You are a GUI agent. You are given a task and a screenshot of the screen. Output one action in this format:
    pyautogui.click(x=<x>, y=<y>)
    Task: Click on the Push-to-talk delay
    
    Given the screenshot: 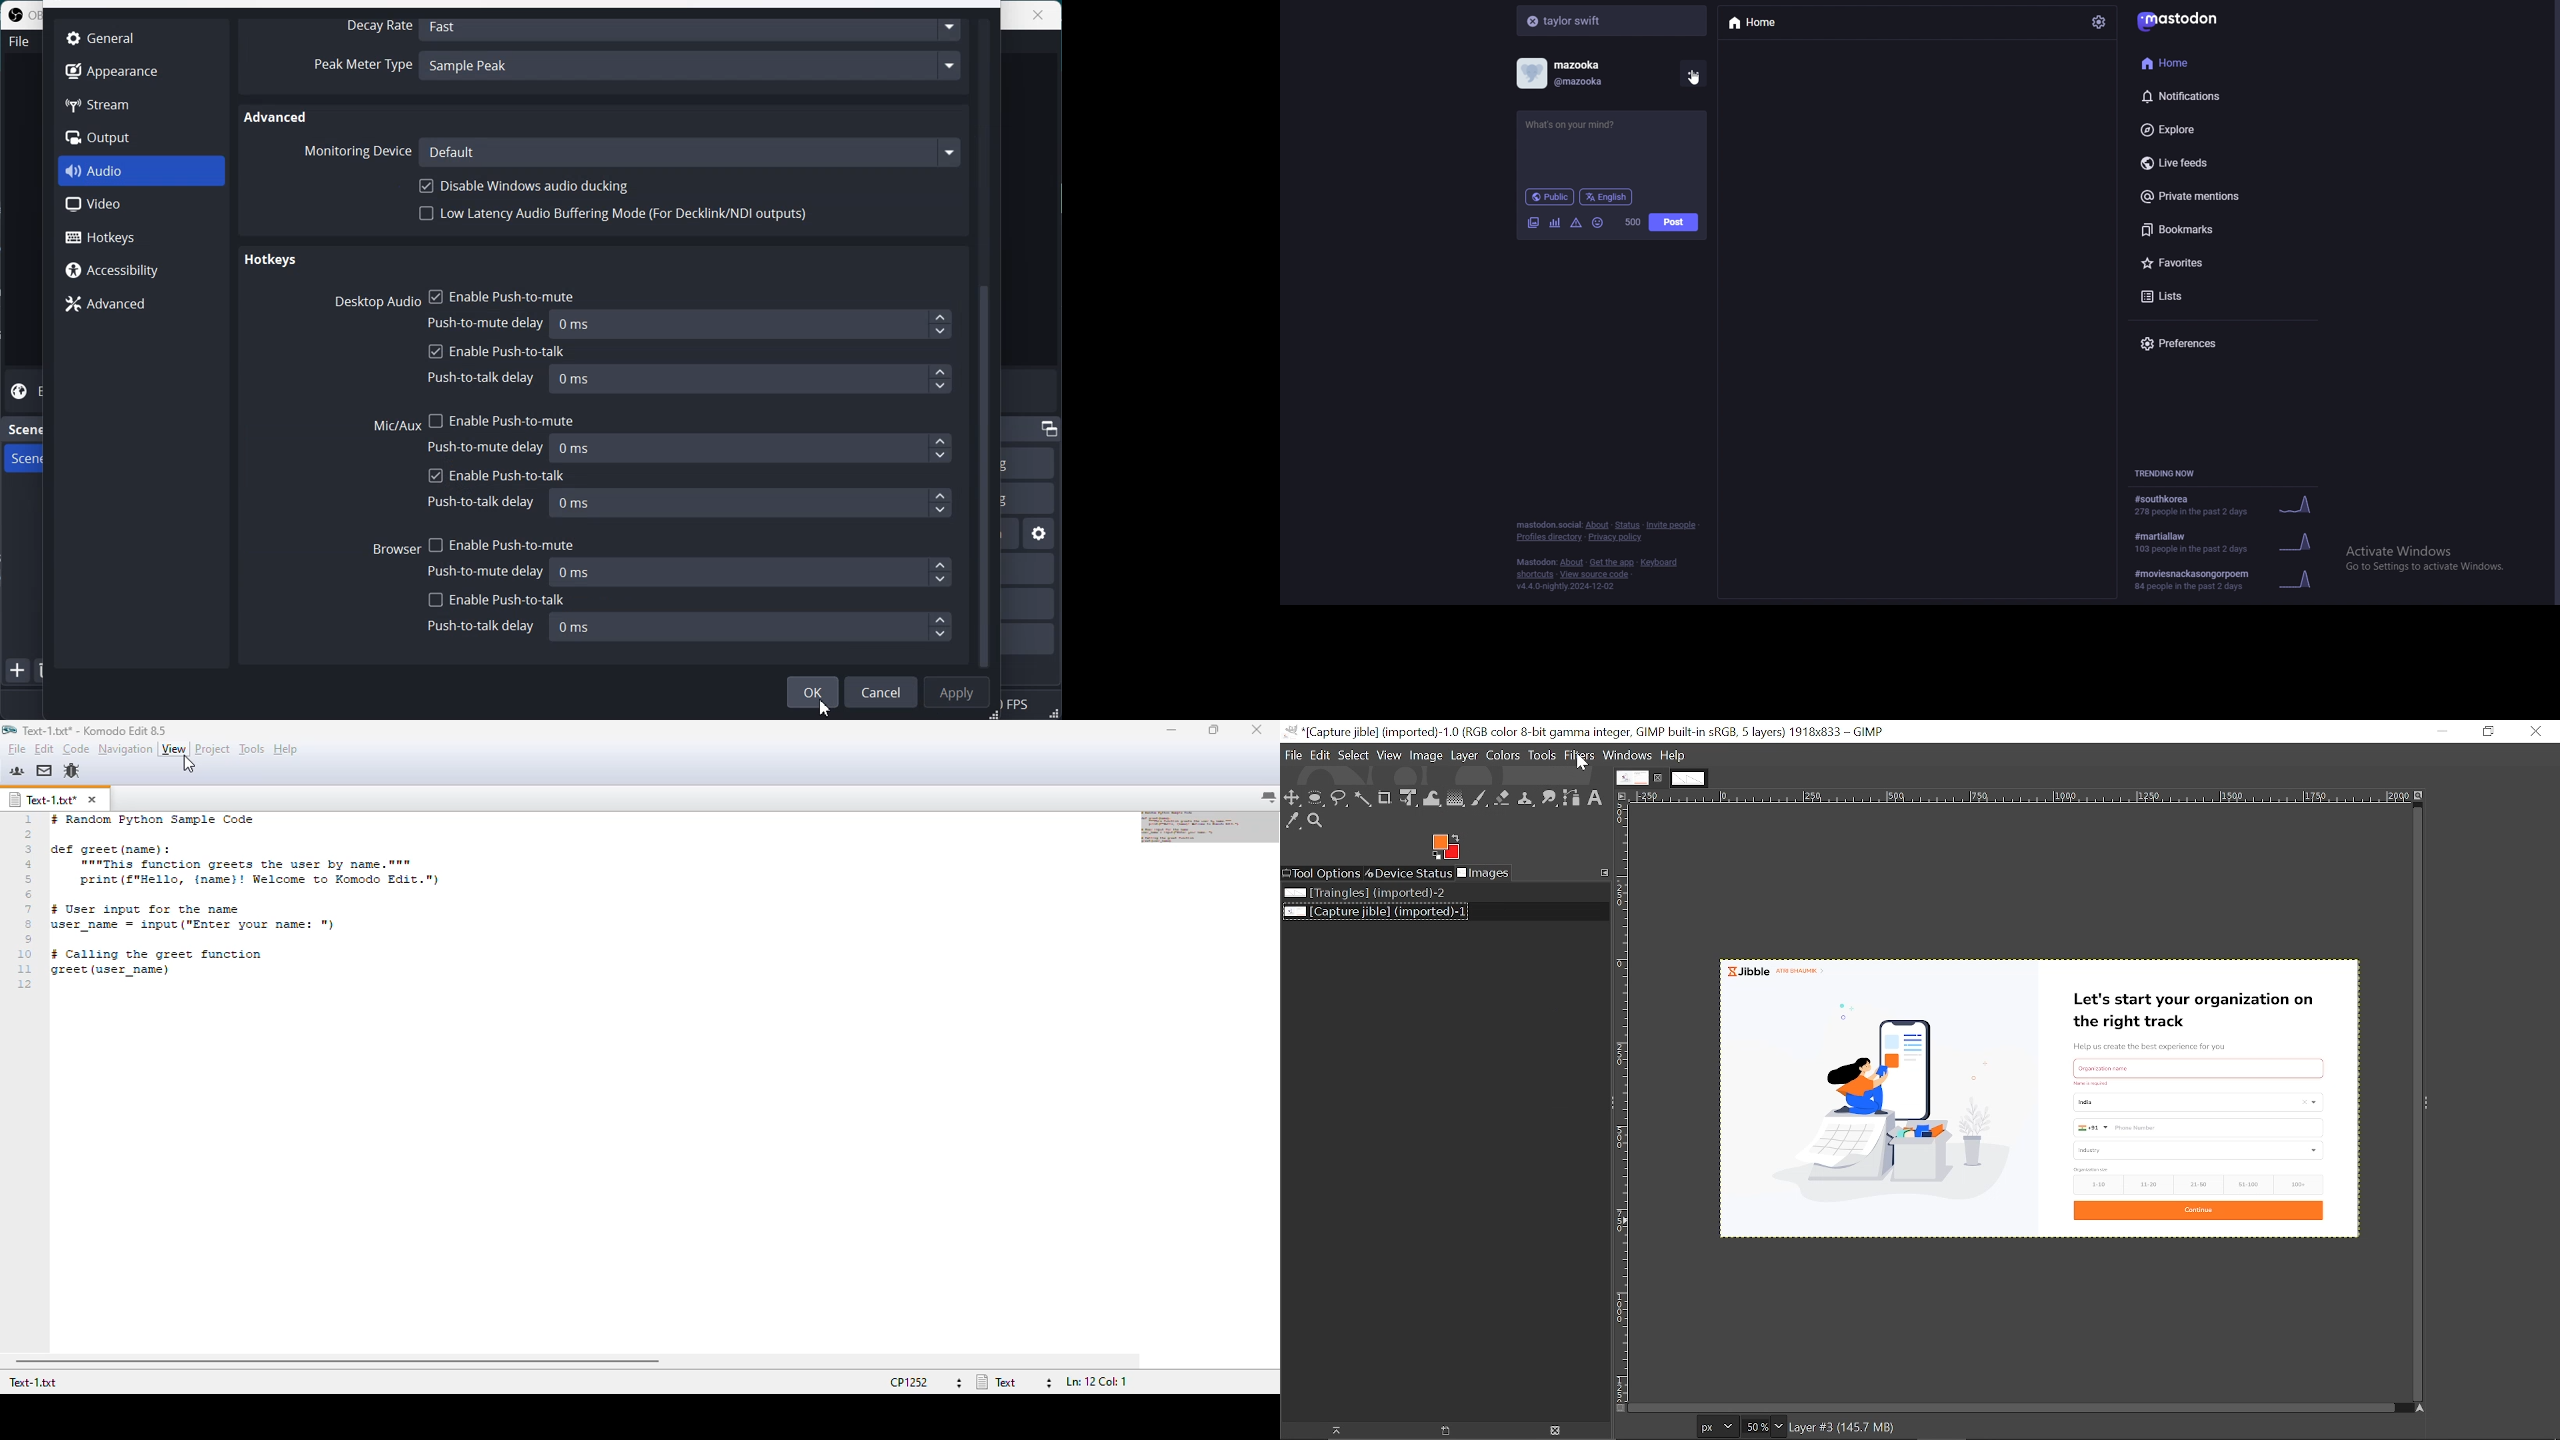 What is the action you would take?
    pyautogui.click(x=481, y=379)
    